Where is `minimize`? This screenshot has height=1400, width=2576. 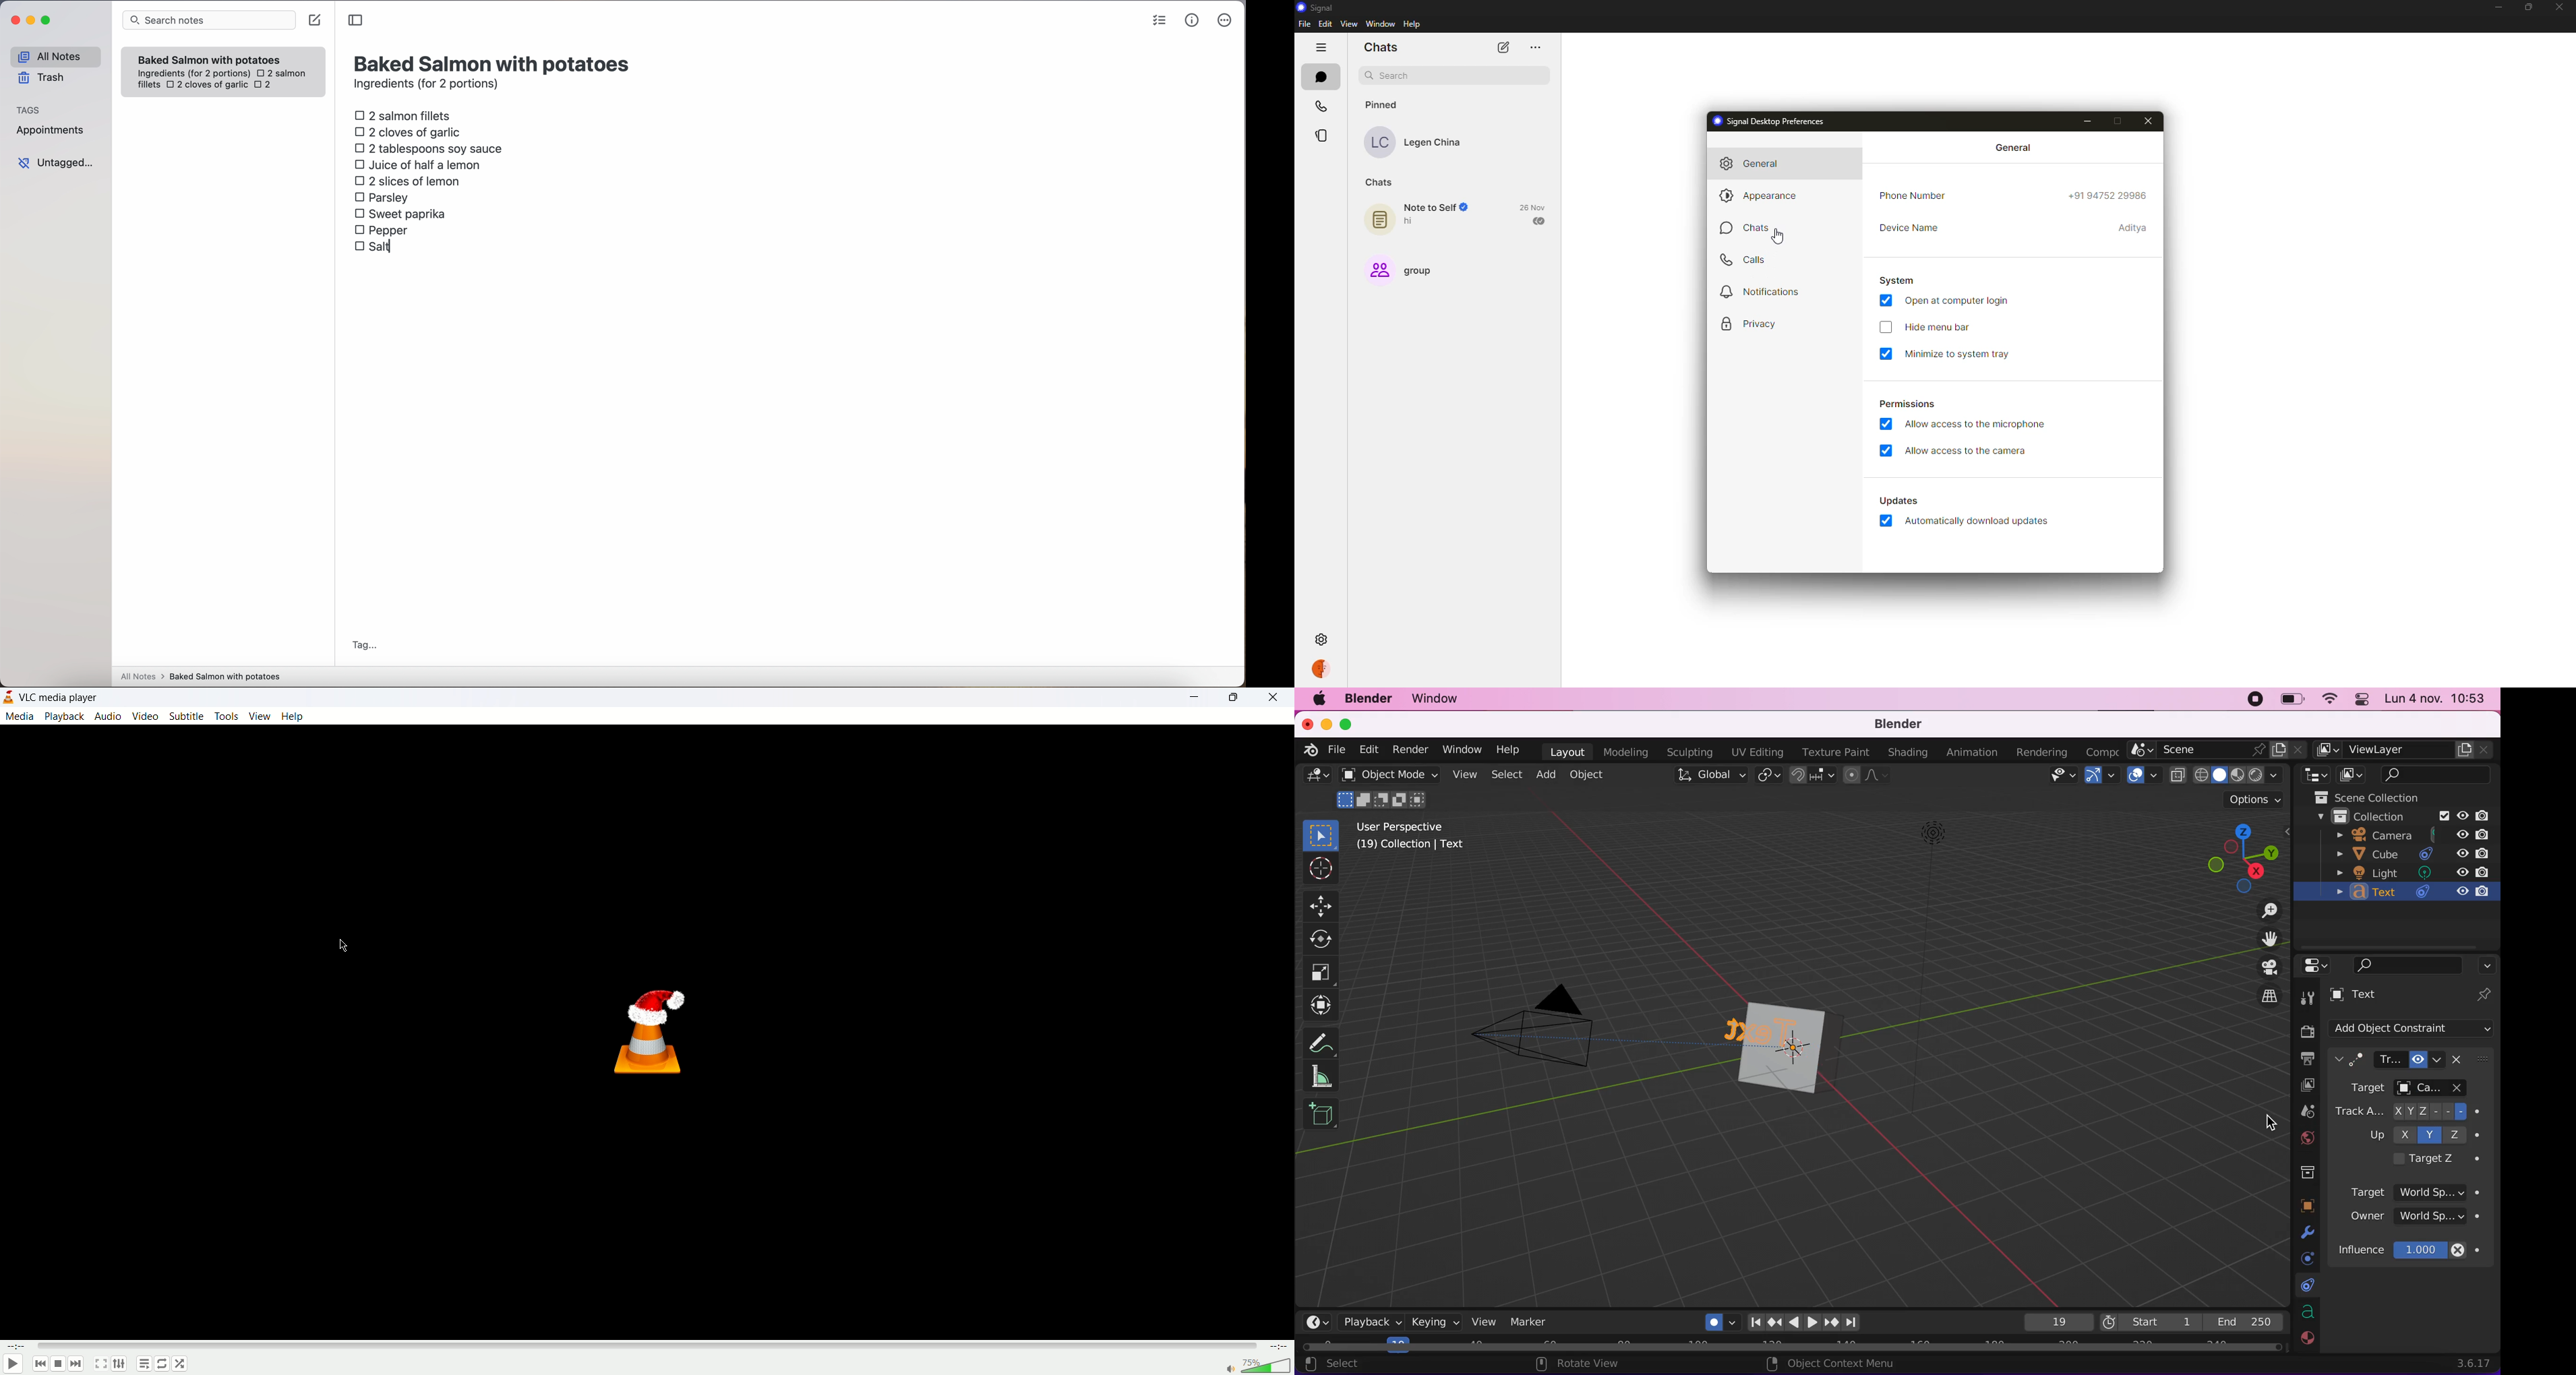
minimize is located at coordinates (2092, 121).